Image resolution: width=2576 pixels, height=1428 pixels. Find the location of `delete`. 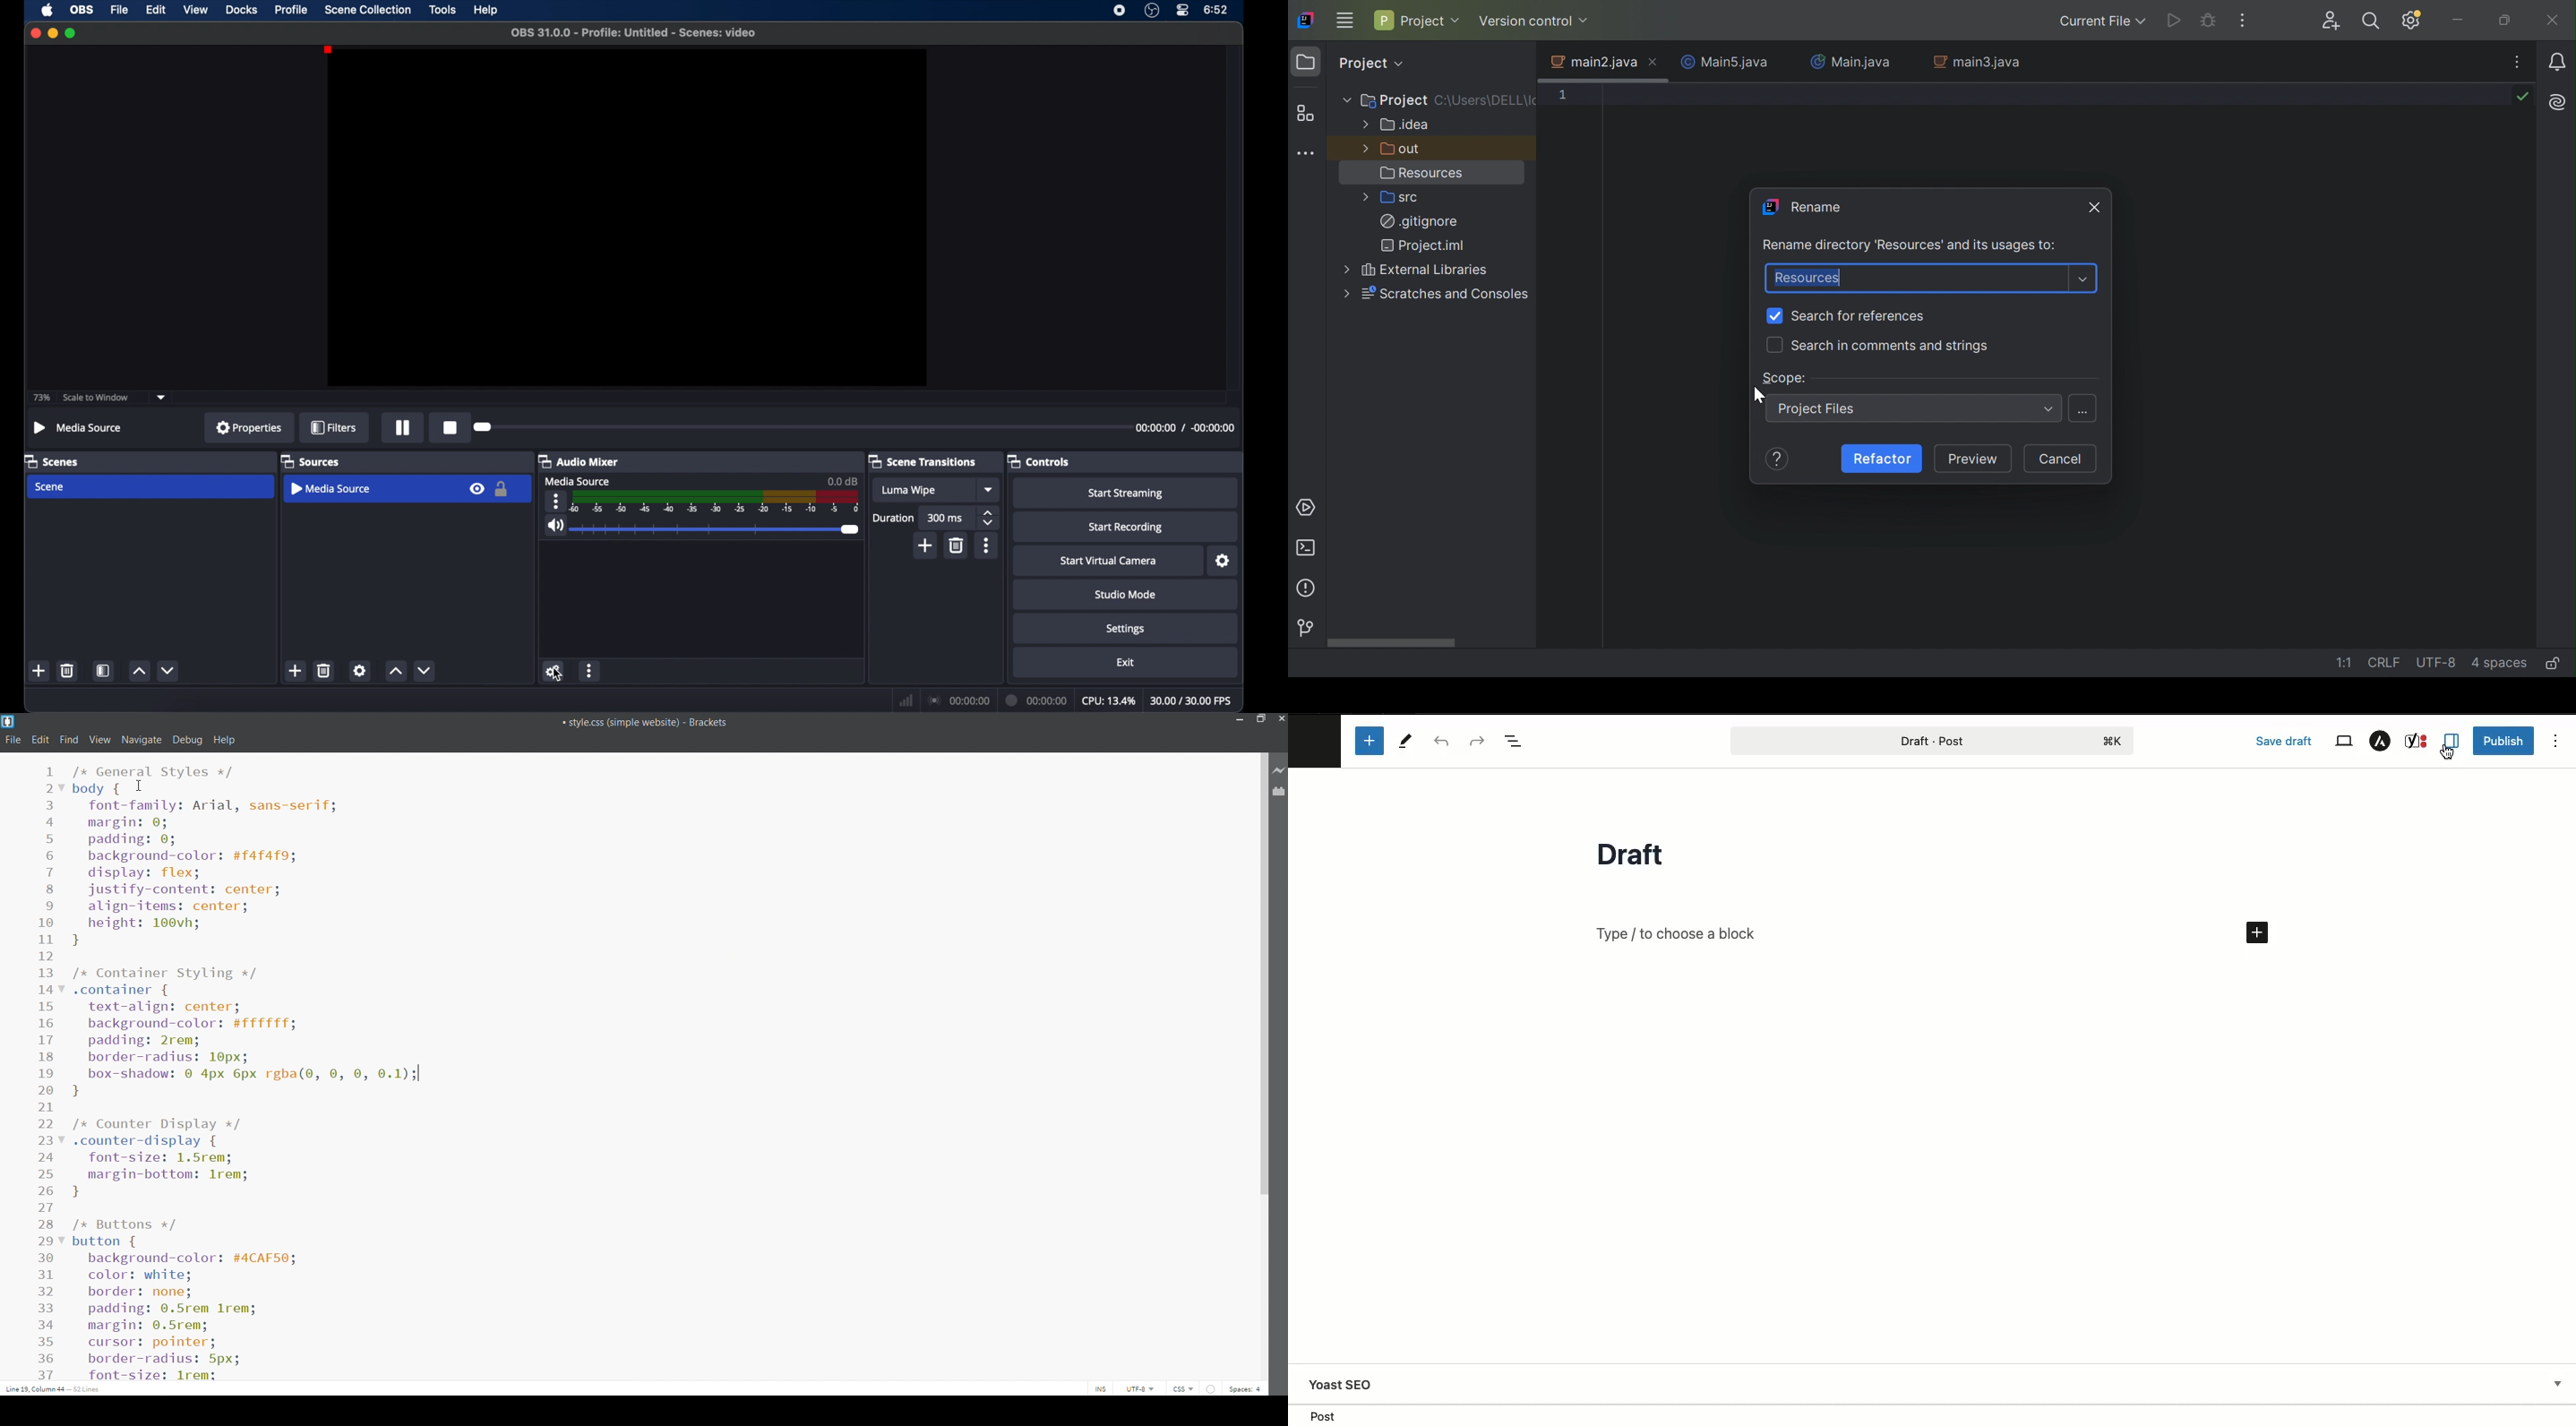

delete is located at coordinates (325, 671).